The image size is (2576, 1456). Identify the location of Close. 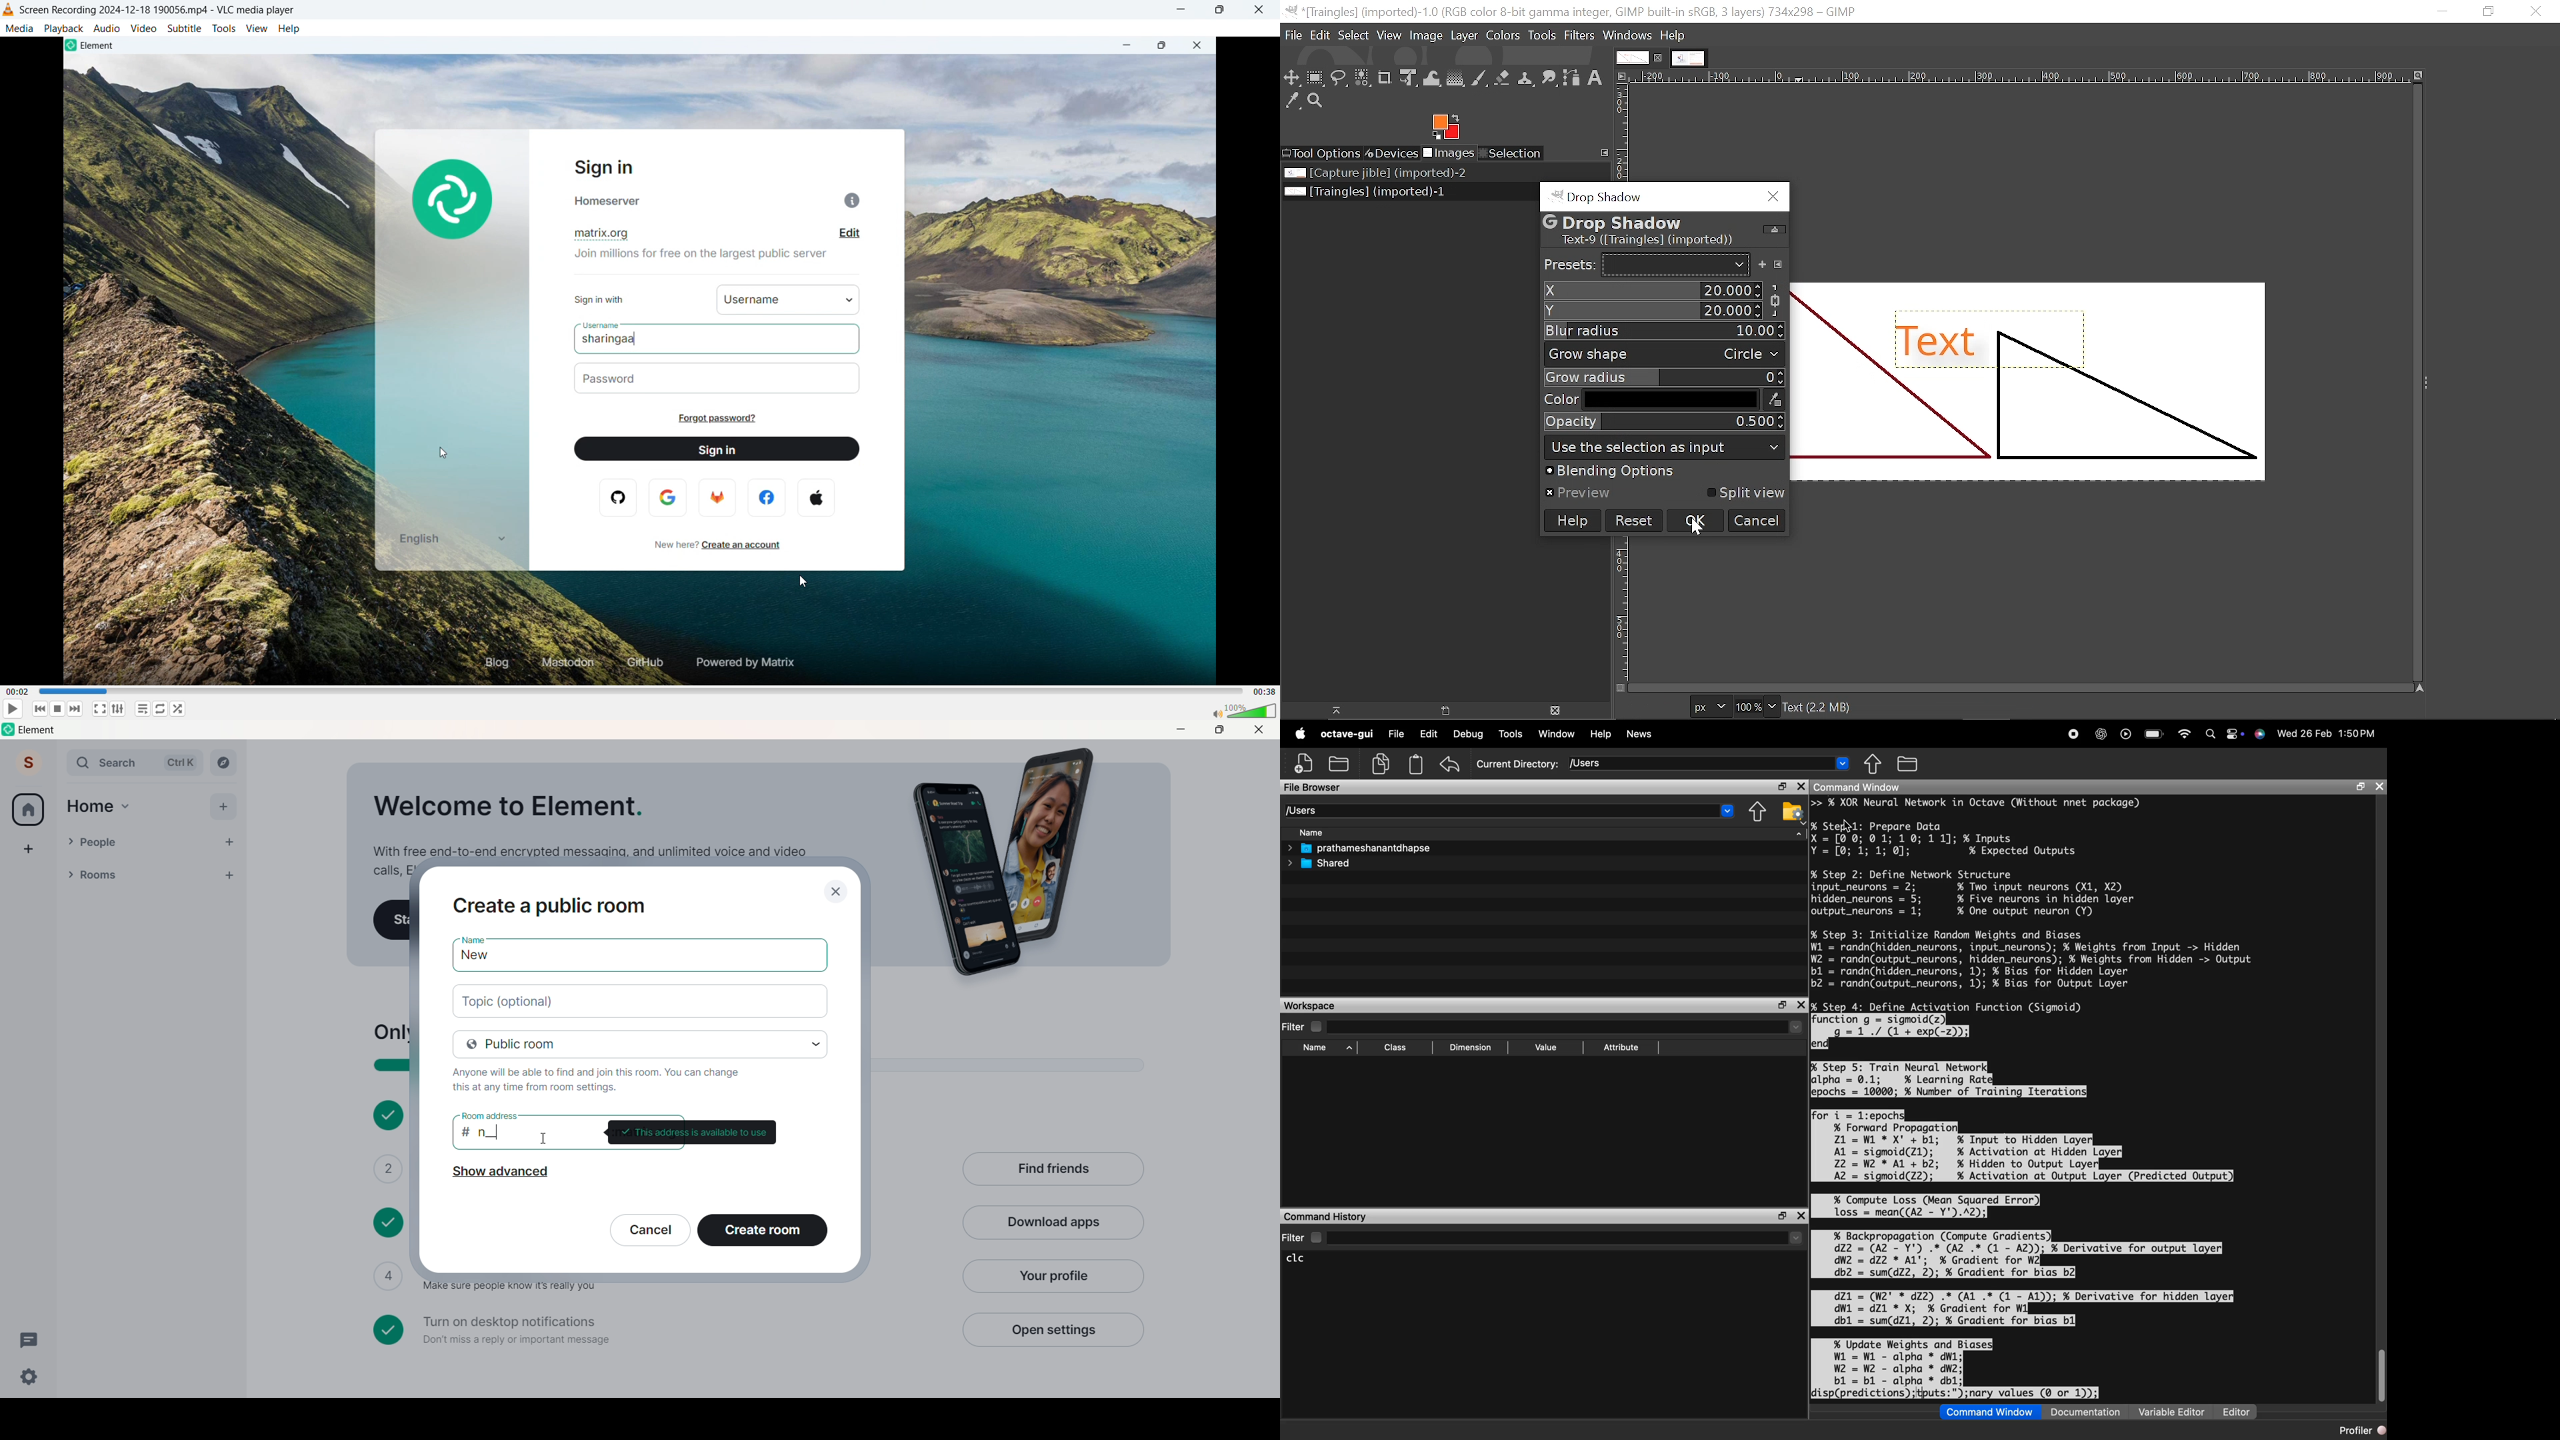
(1772, 197).